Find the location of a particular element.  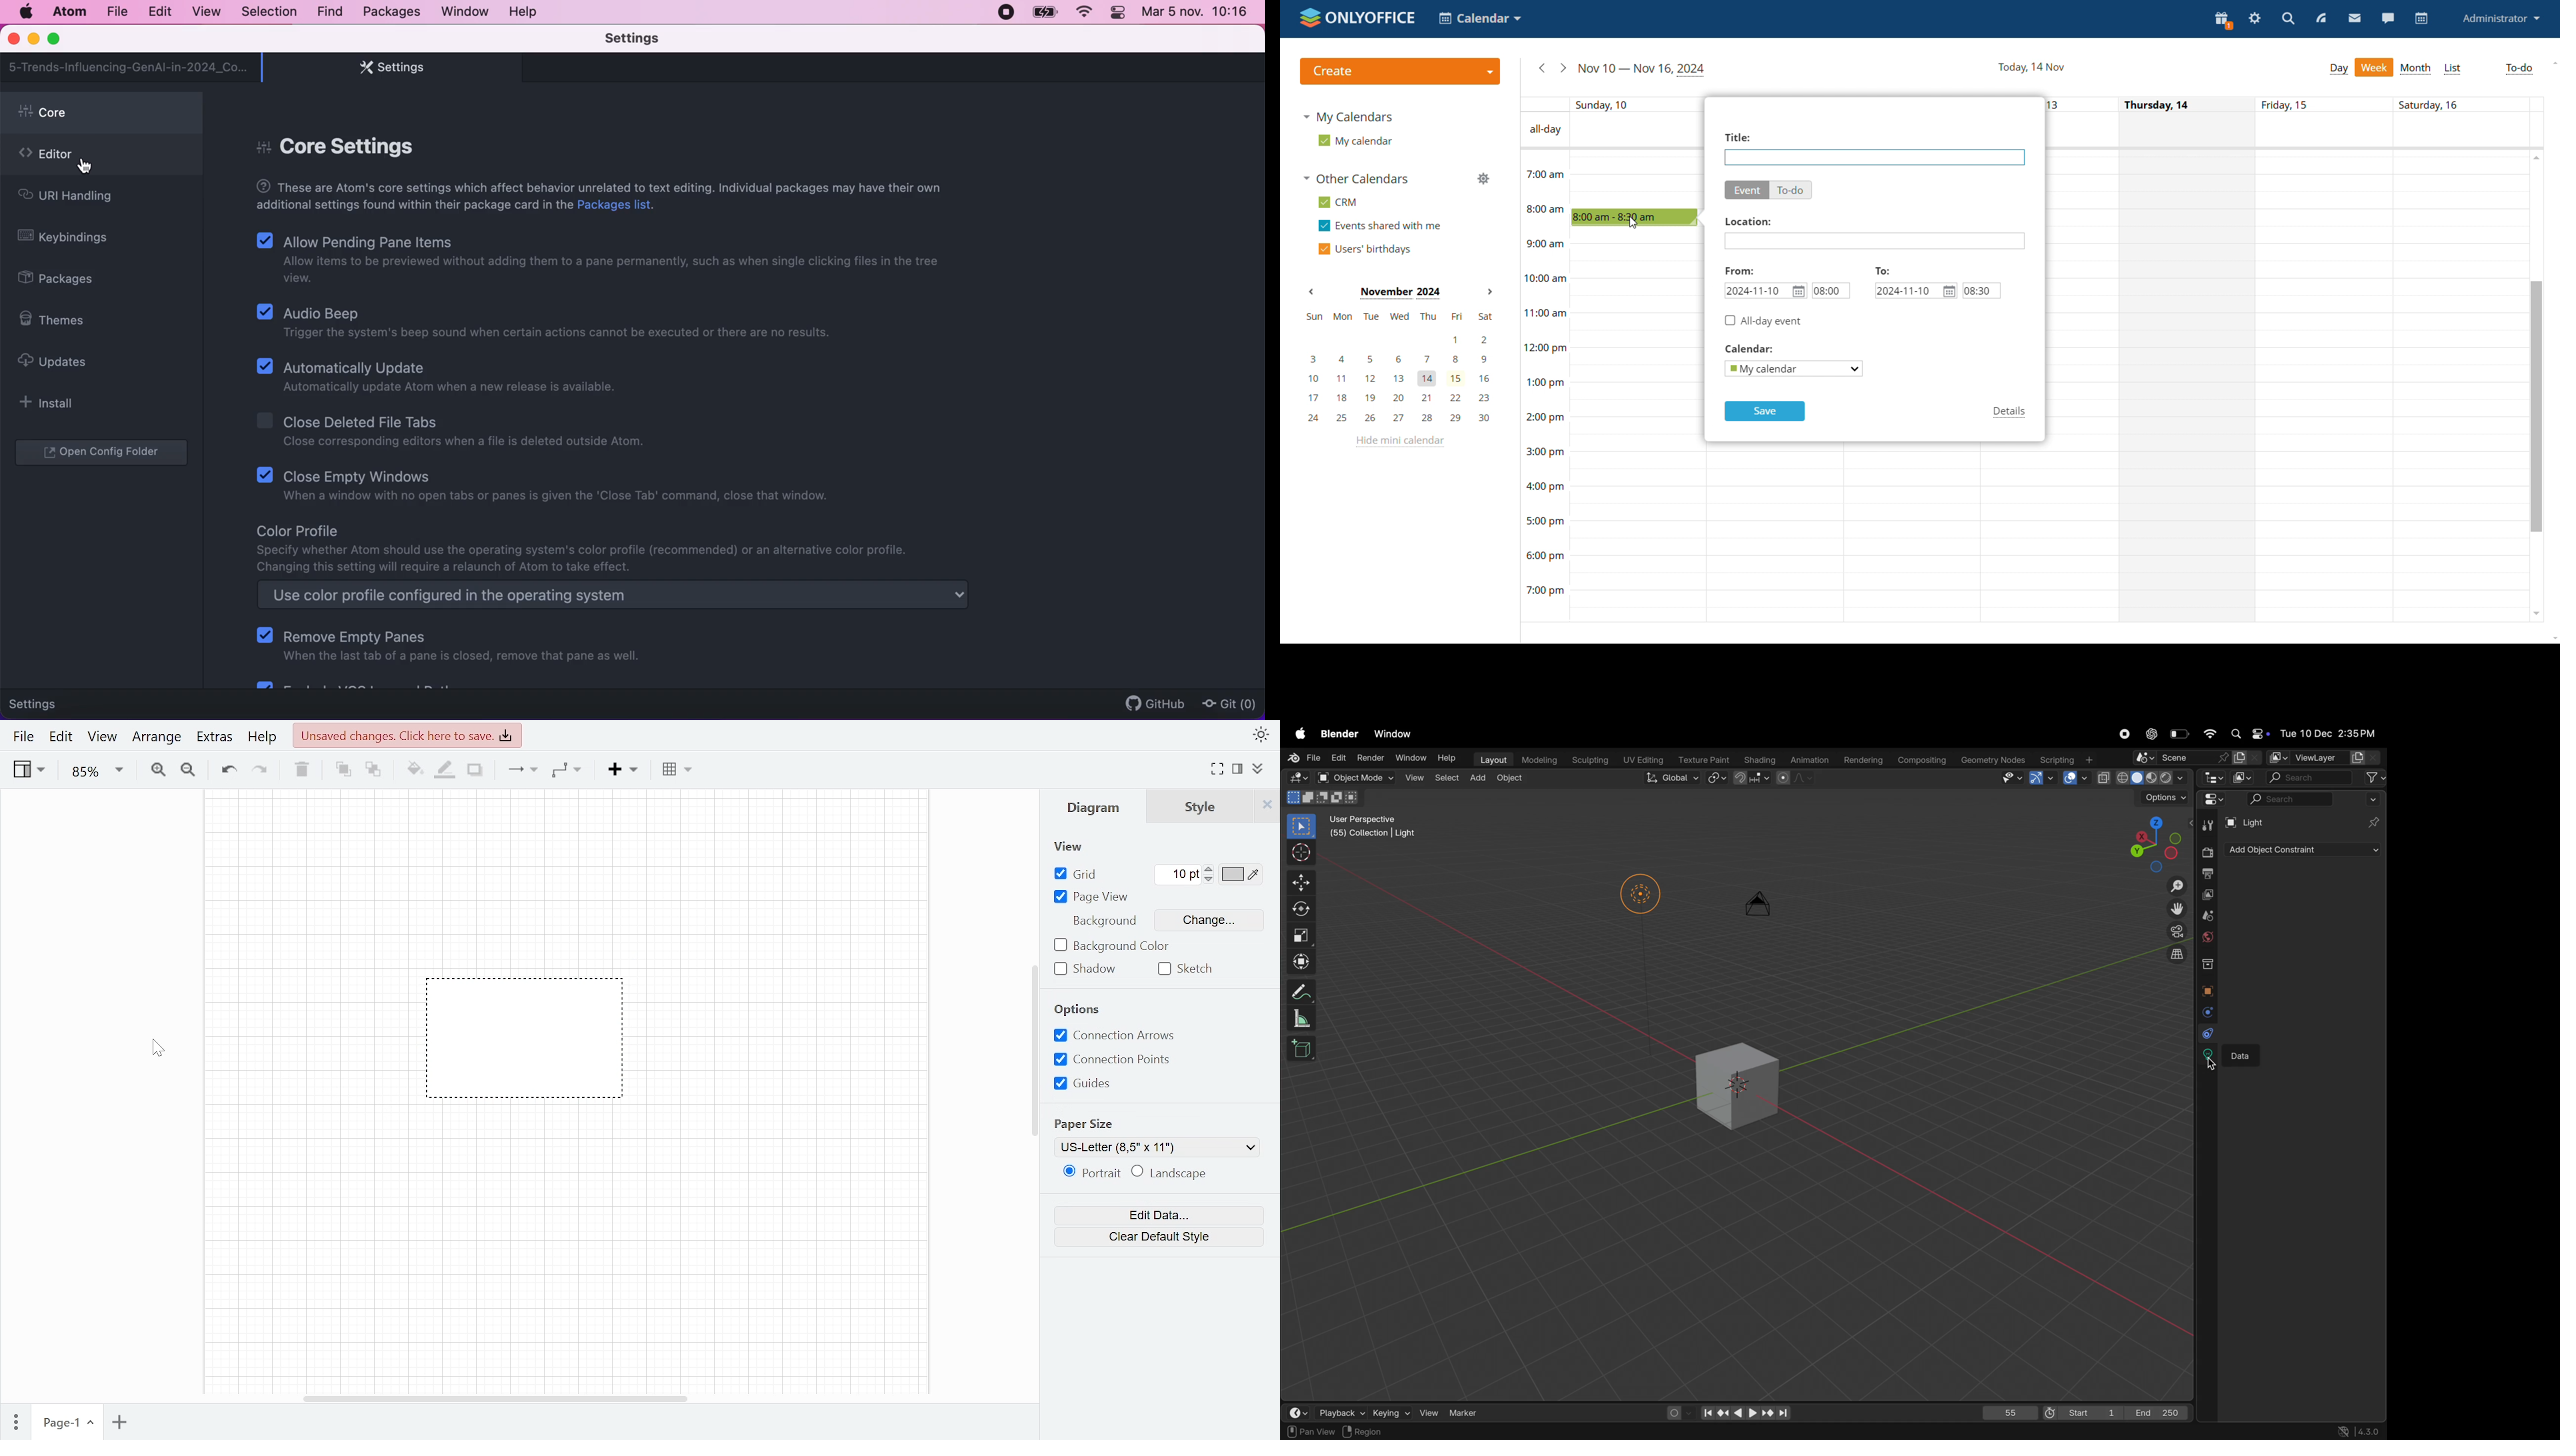

display mode is located at coordinates (2243, 778).